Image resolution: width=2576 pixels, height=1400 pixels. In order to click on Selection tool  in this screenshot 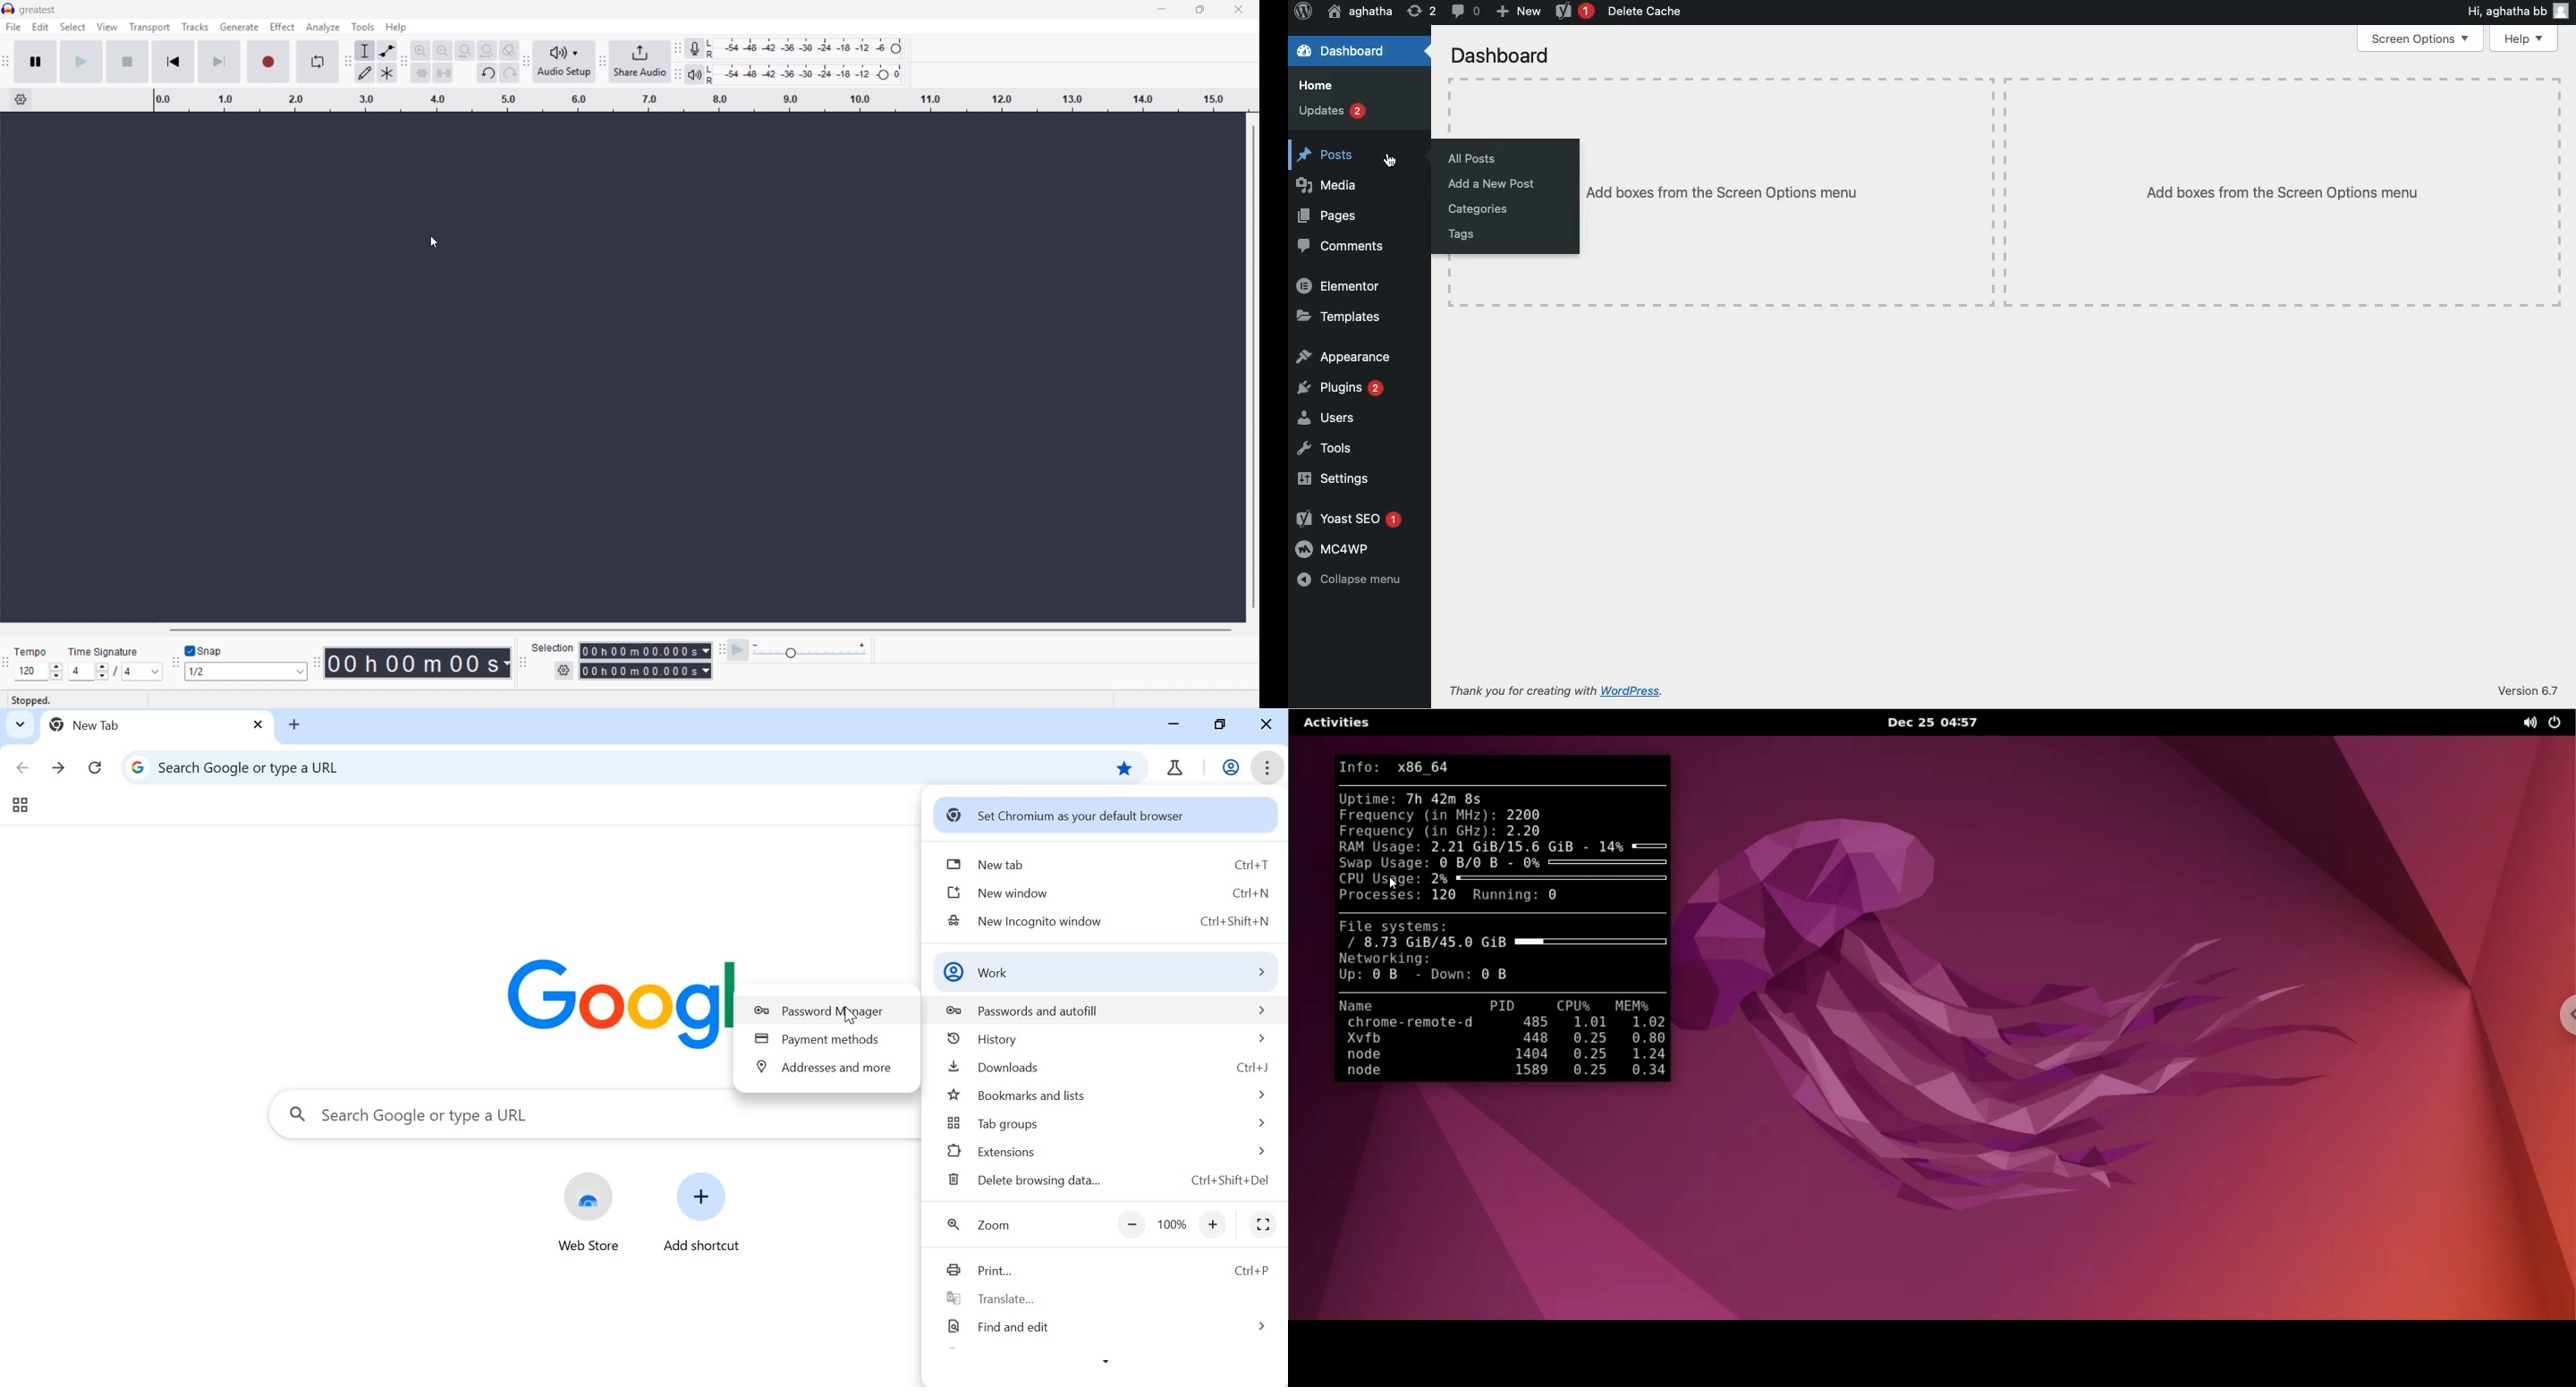, I will do `click(365, 50)`.